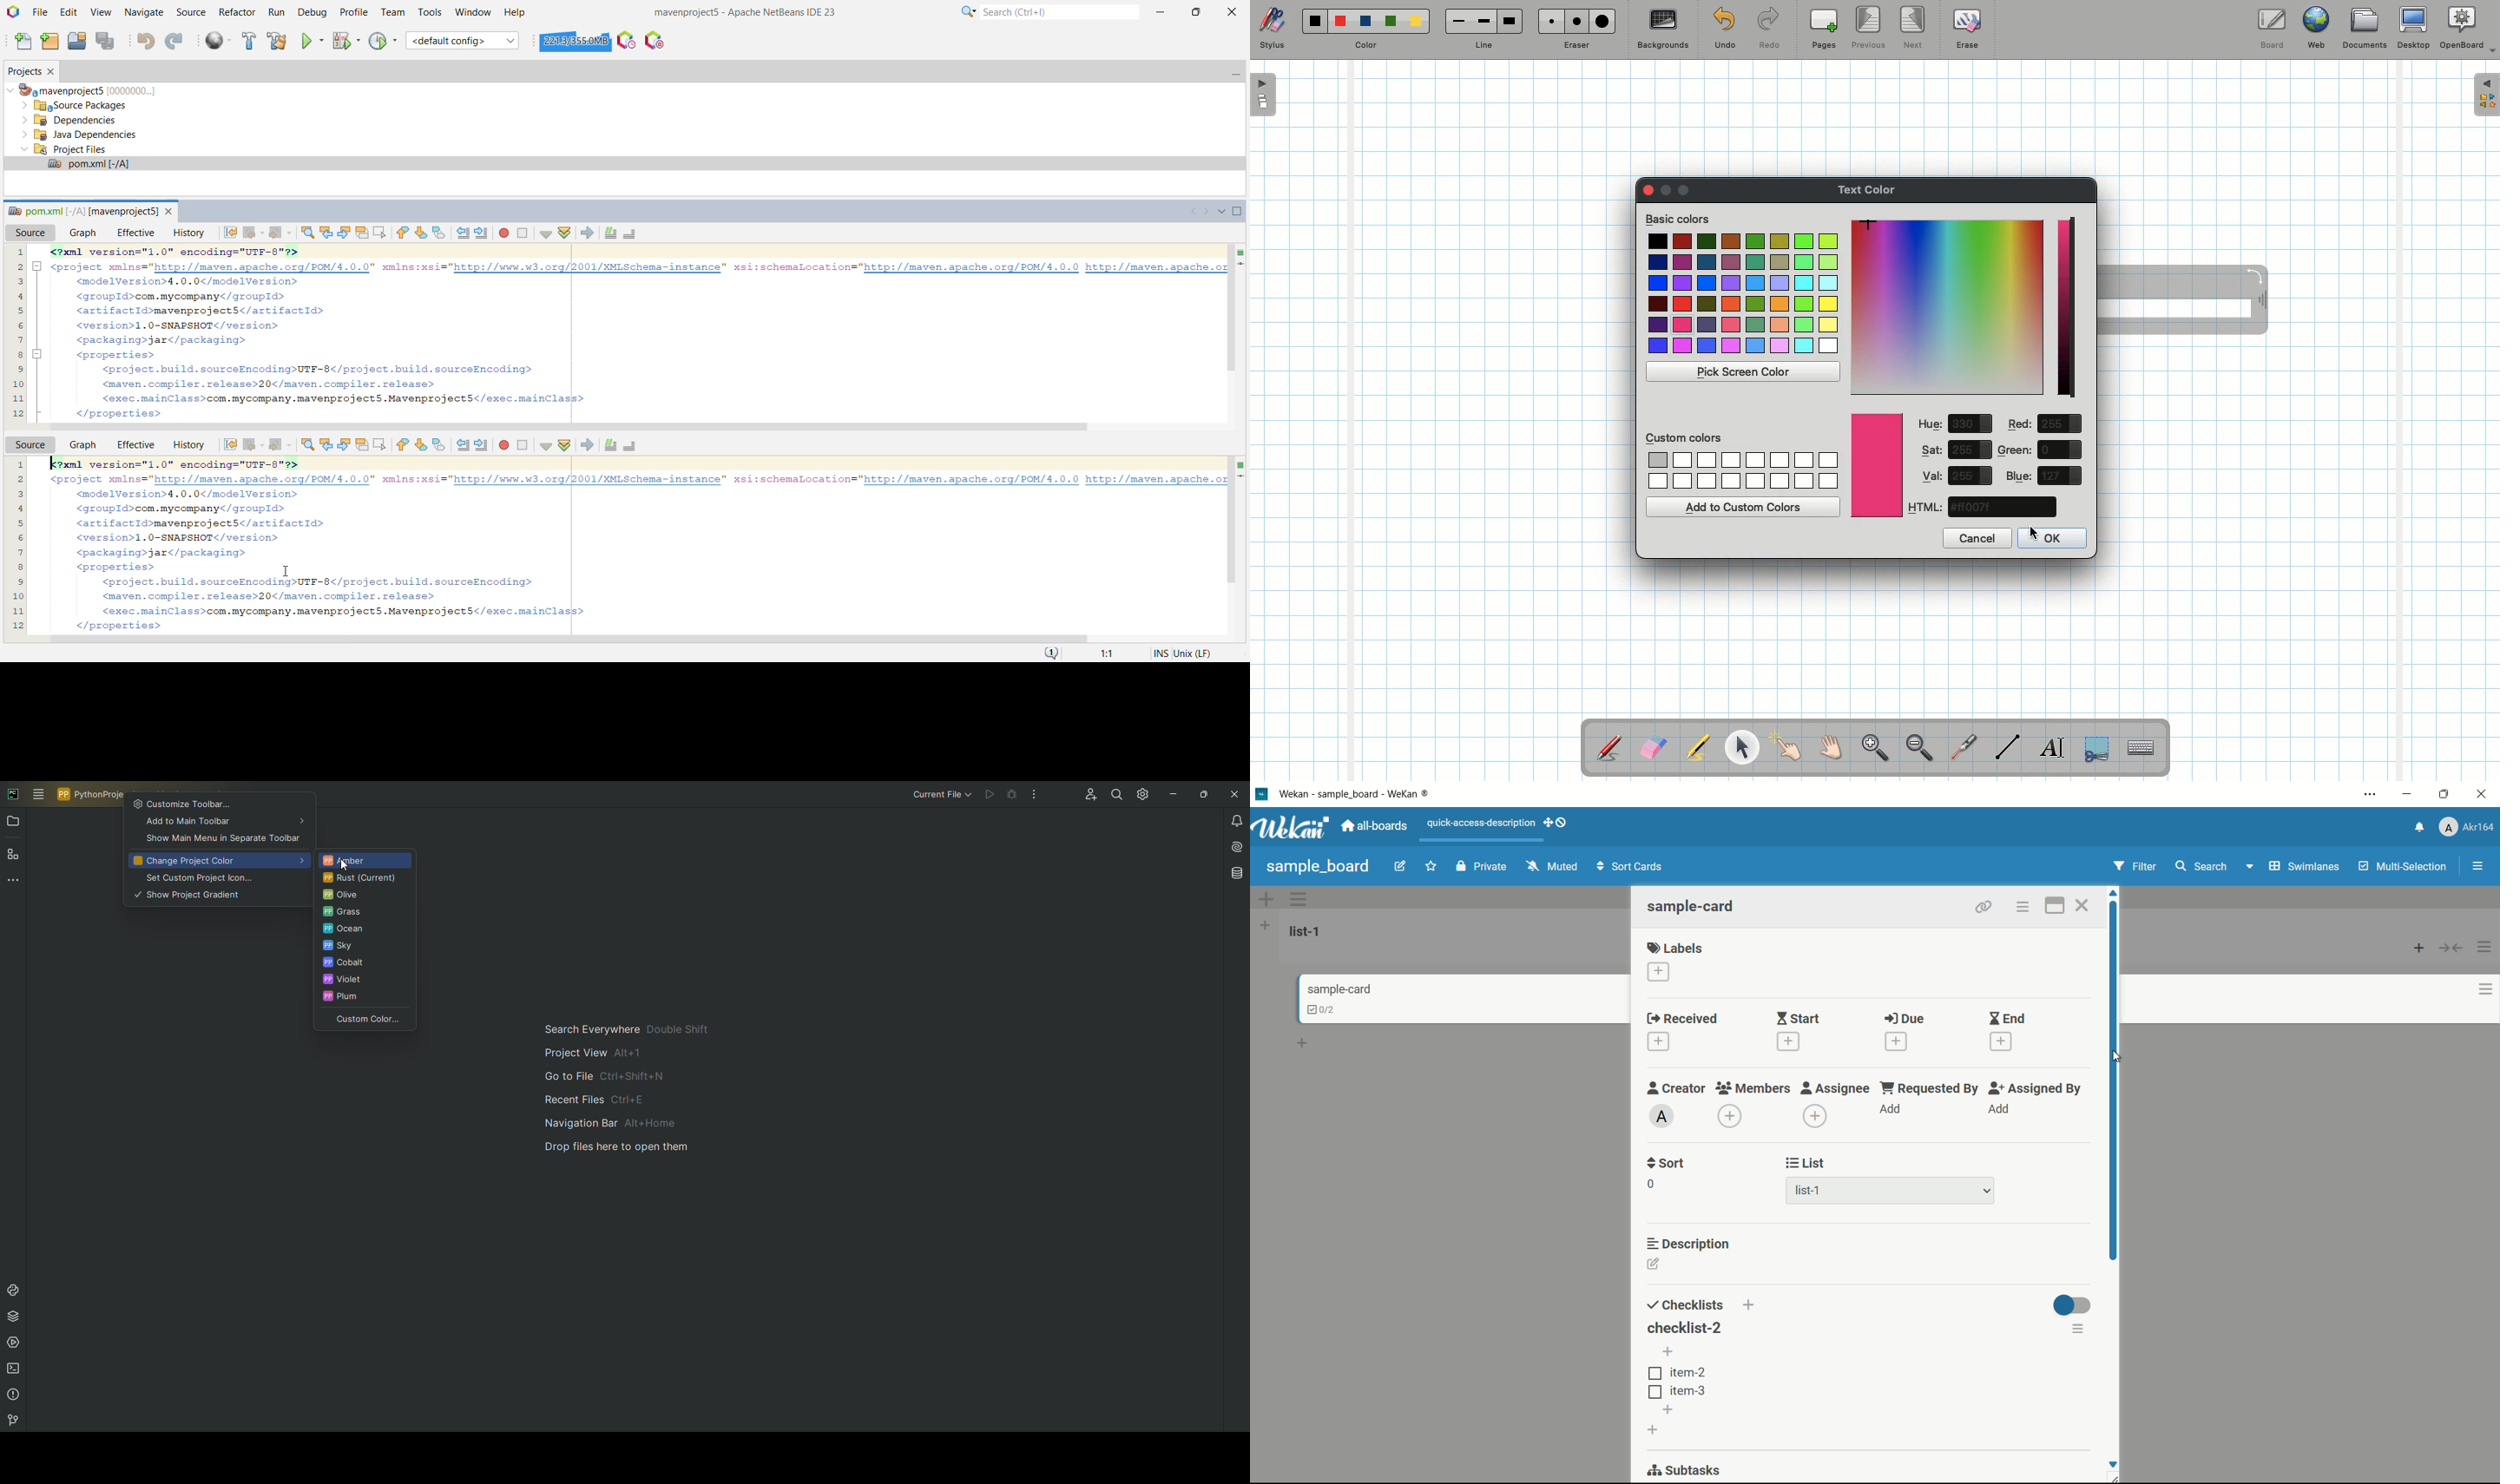 The width and height of the screenshot is (2520, 1484). What do you see at coordinates (635, 1088) in the screenshot?
I see `Navigation` at bounding box center [635, 1088].